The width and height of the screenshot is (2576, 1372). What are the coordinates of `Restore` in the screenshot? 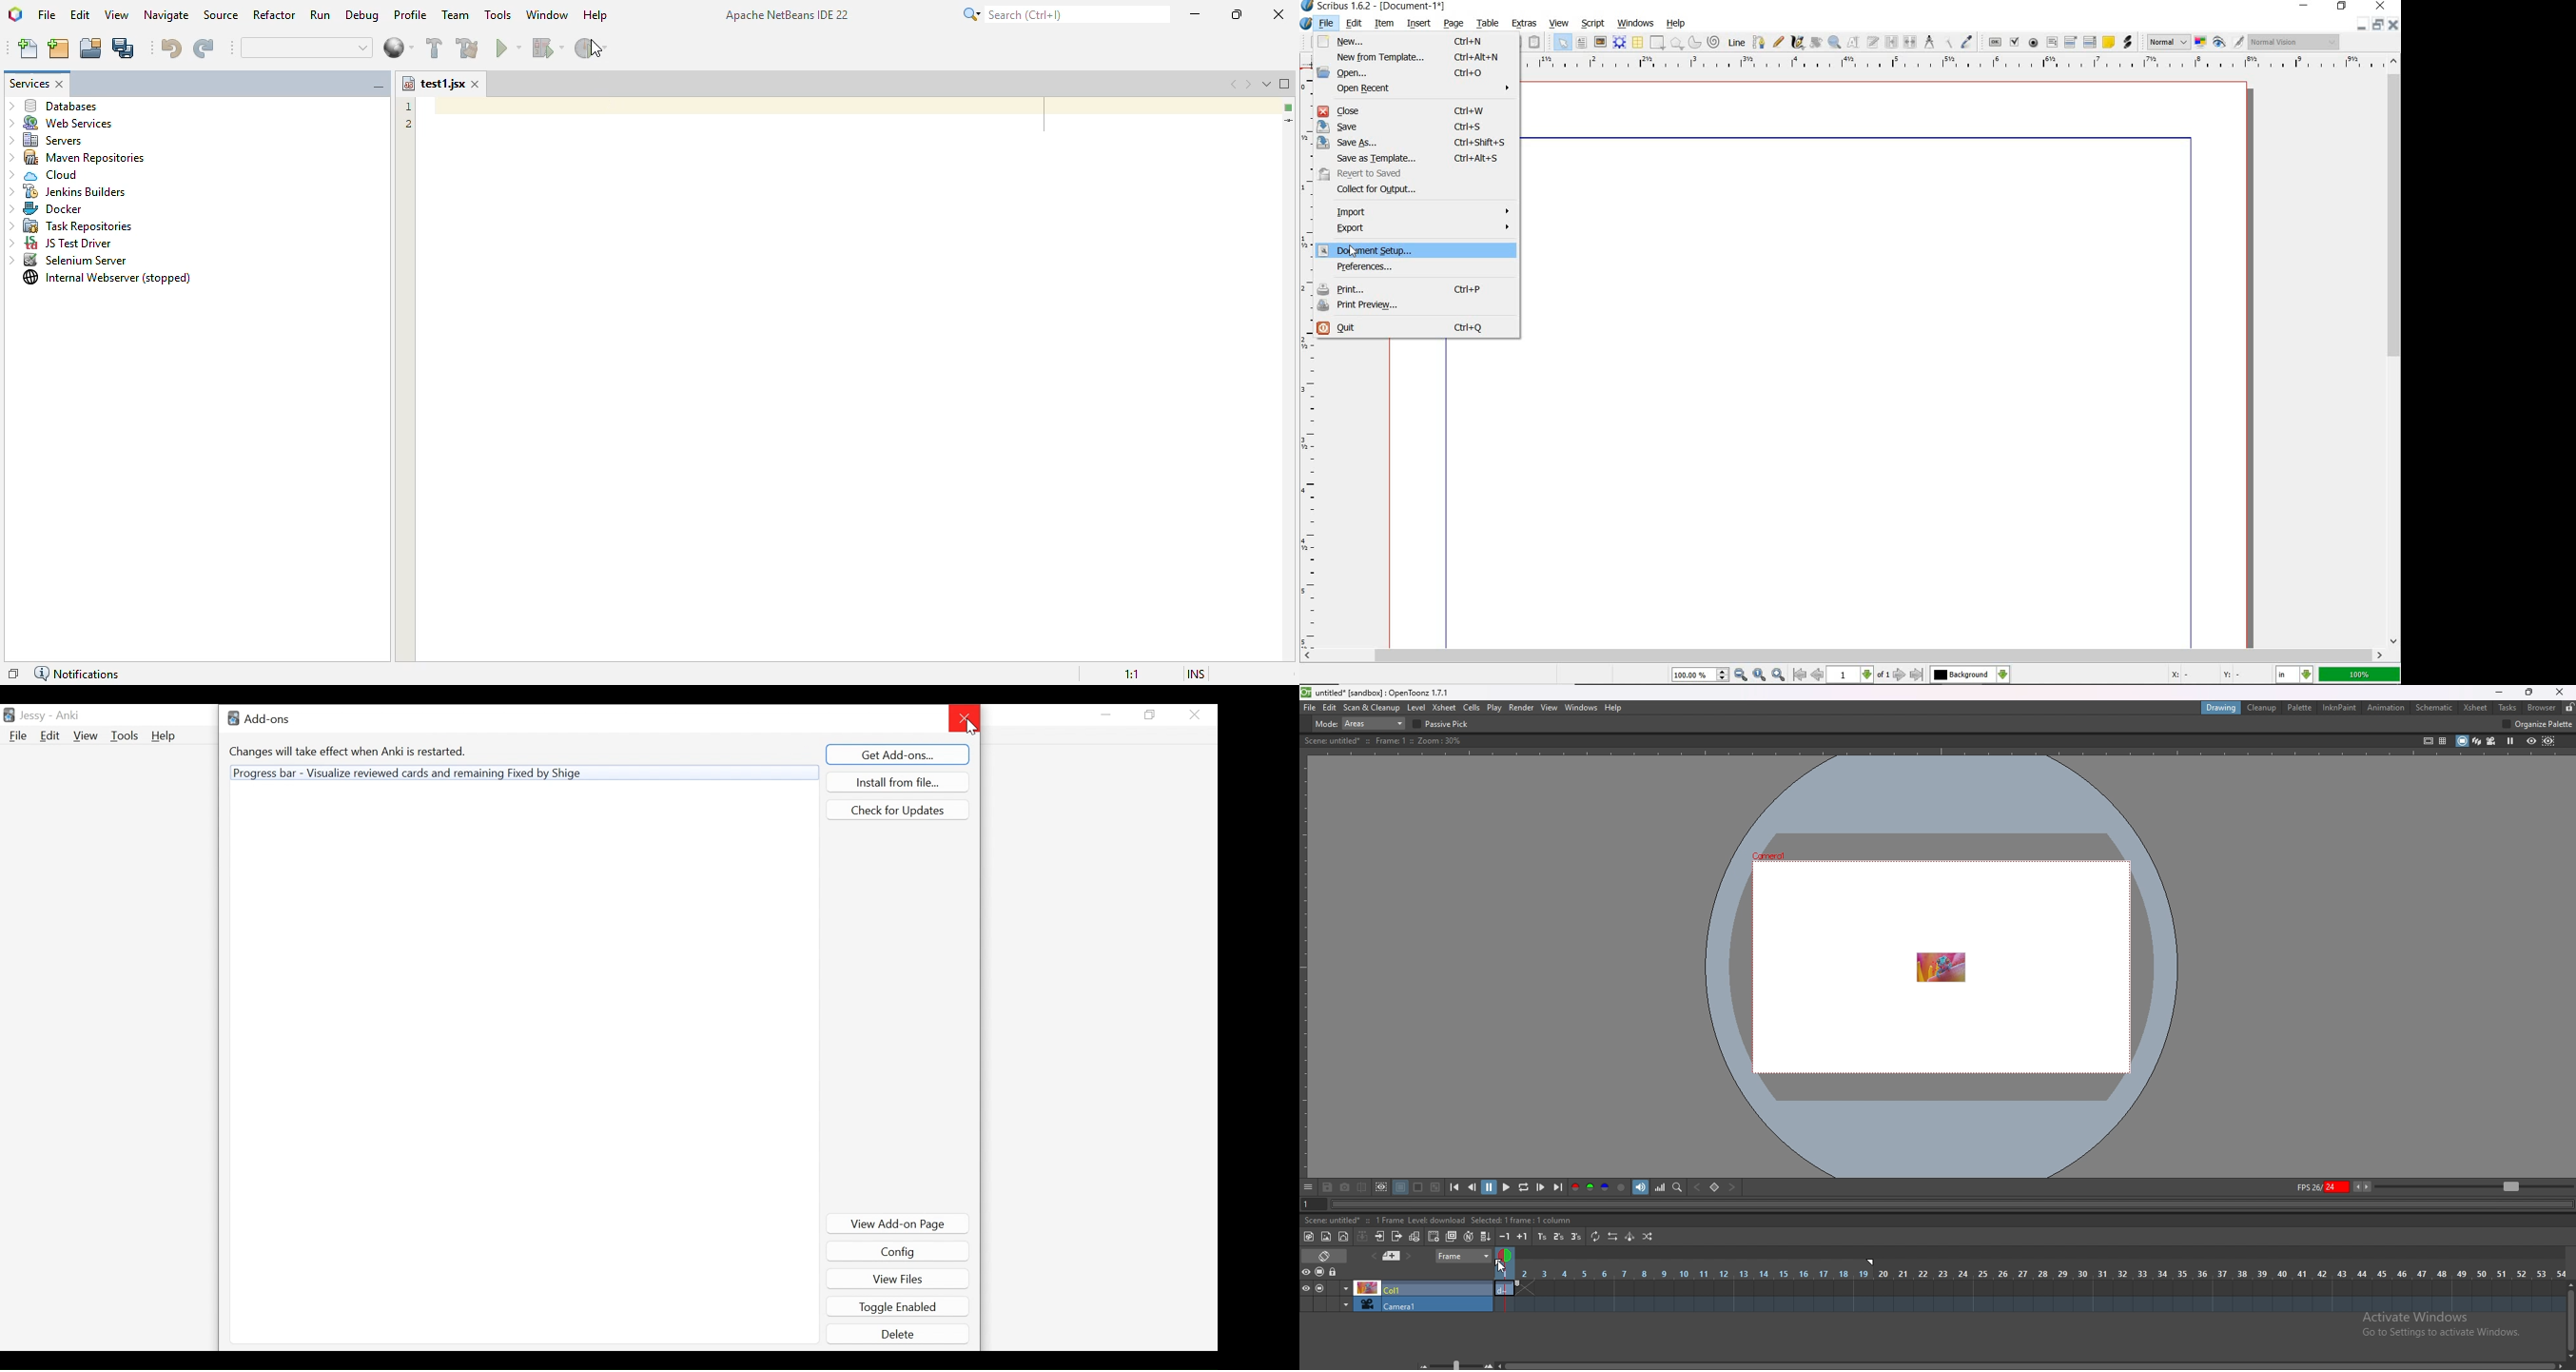 It's located at (1150, 715).